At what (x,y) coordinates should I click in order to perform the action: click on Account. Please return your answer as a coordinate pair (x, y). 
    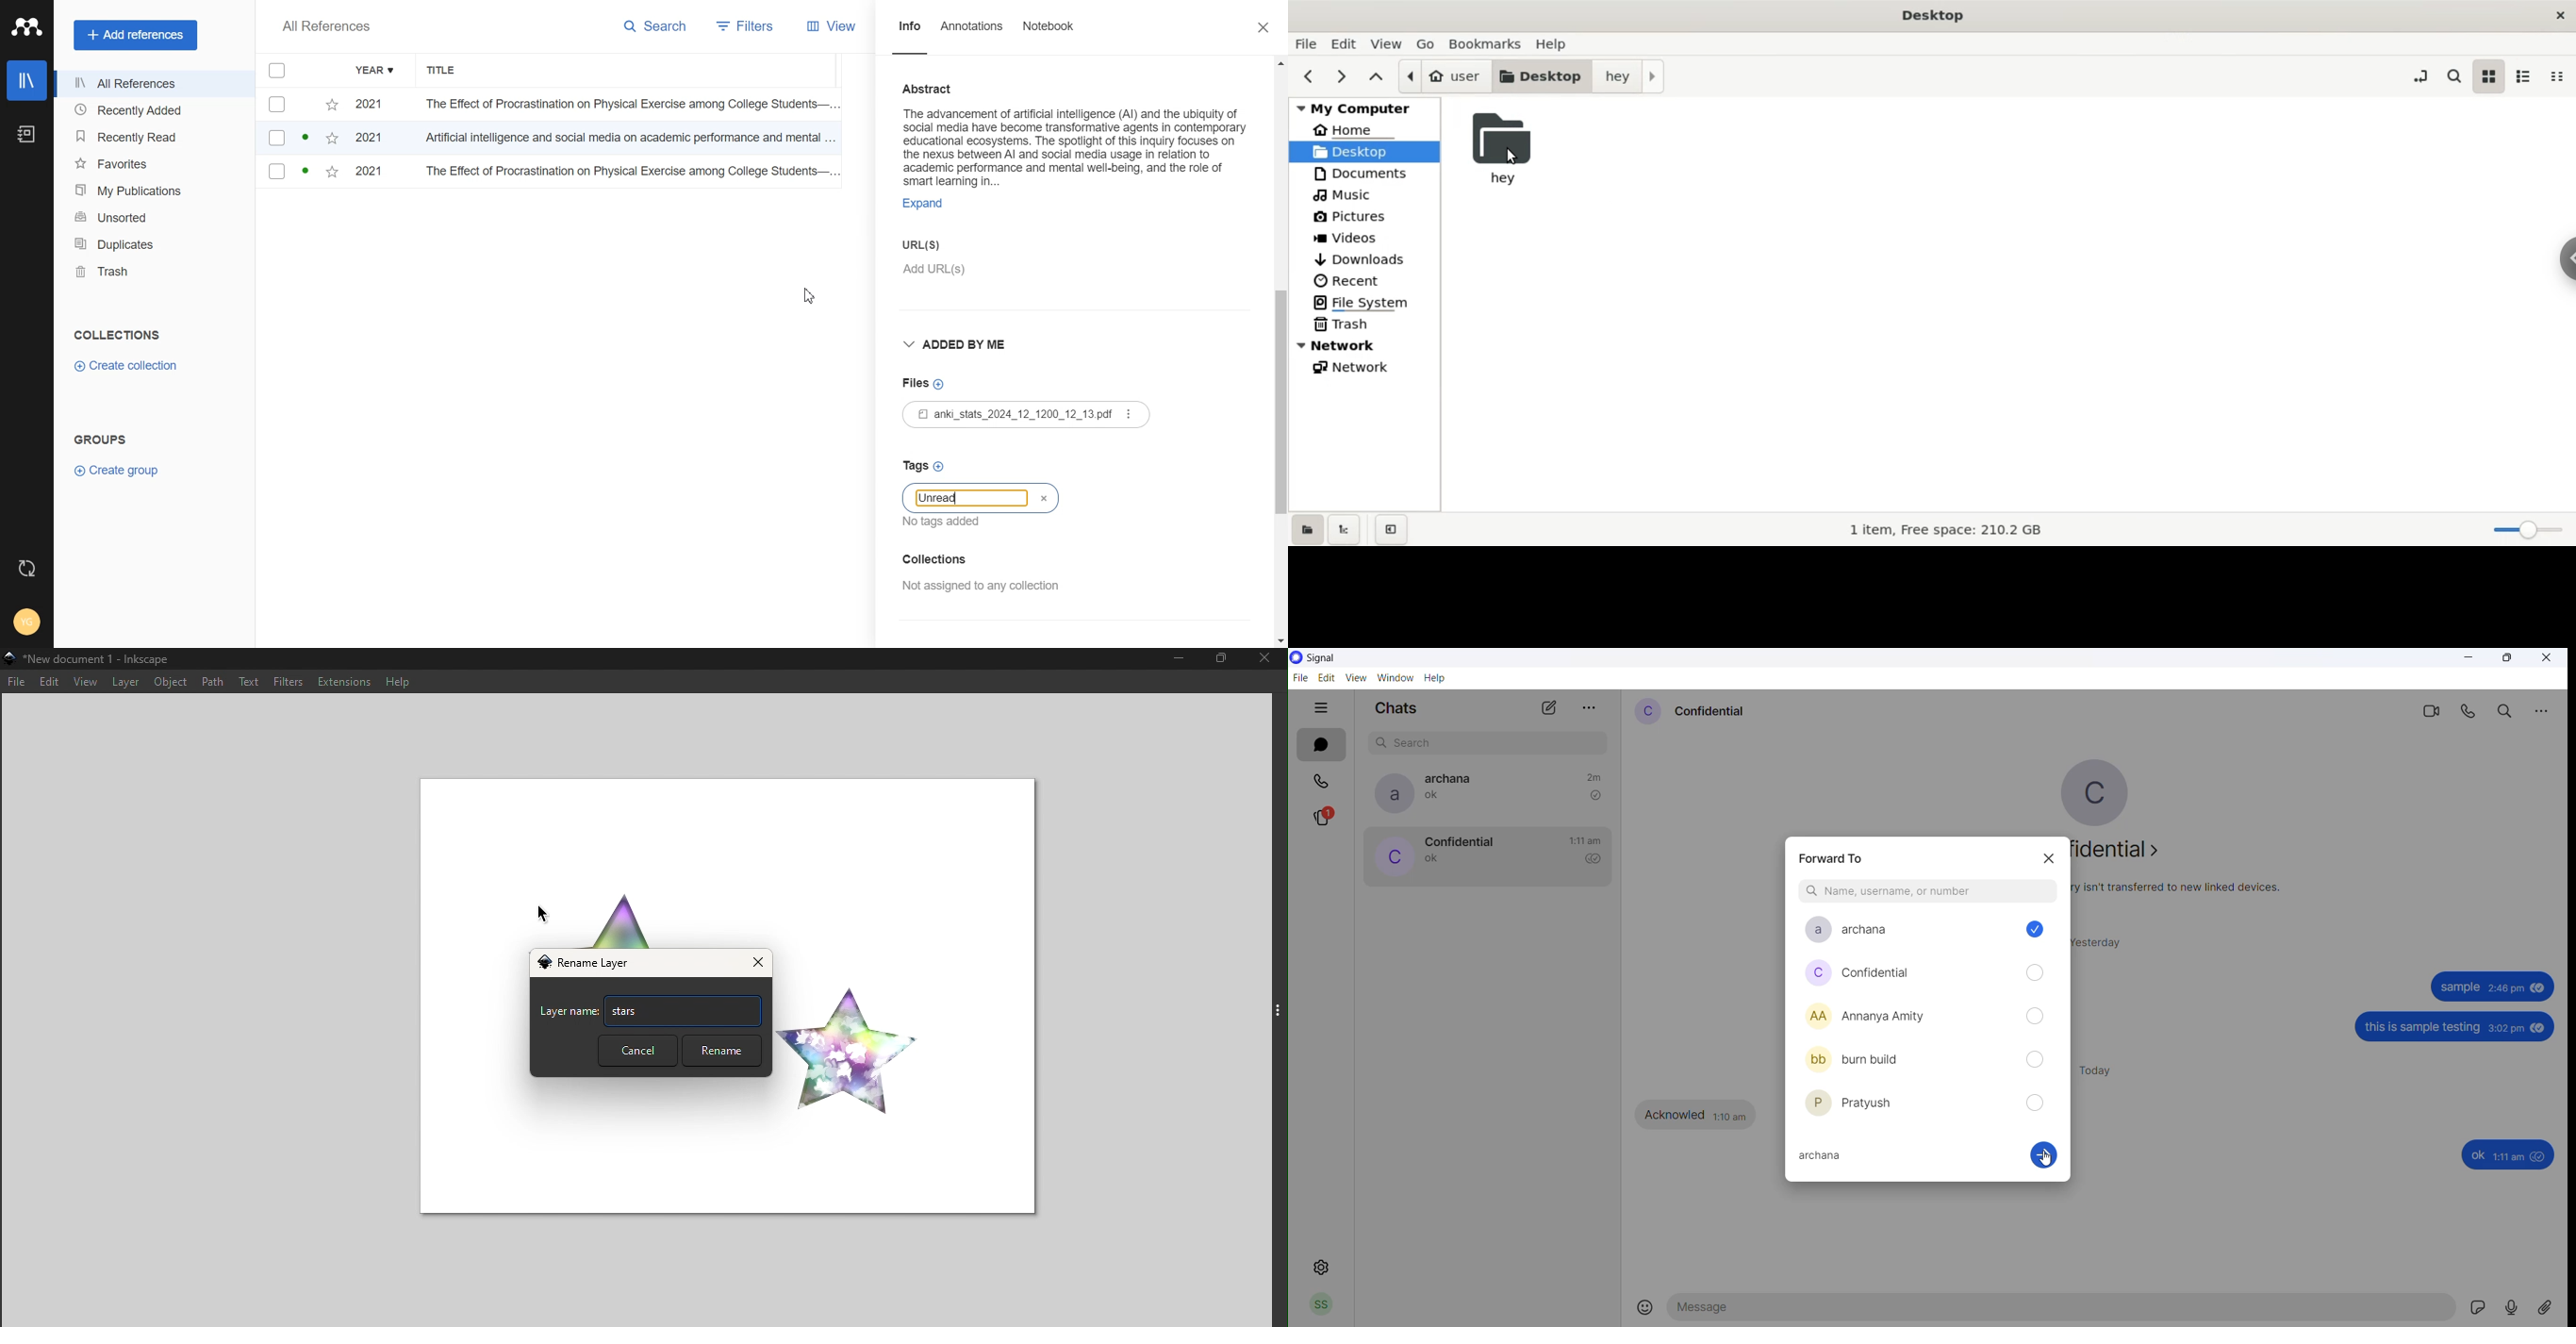
    Looking at the image, I should click on (26, 622).